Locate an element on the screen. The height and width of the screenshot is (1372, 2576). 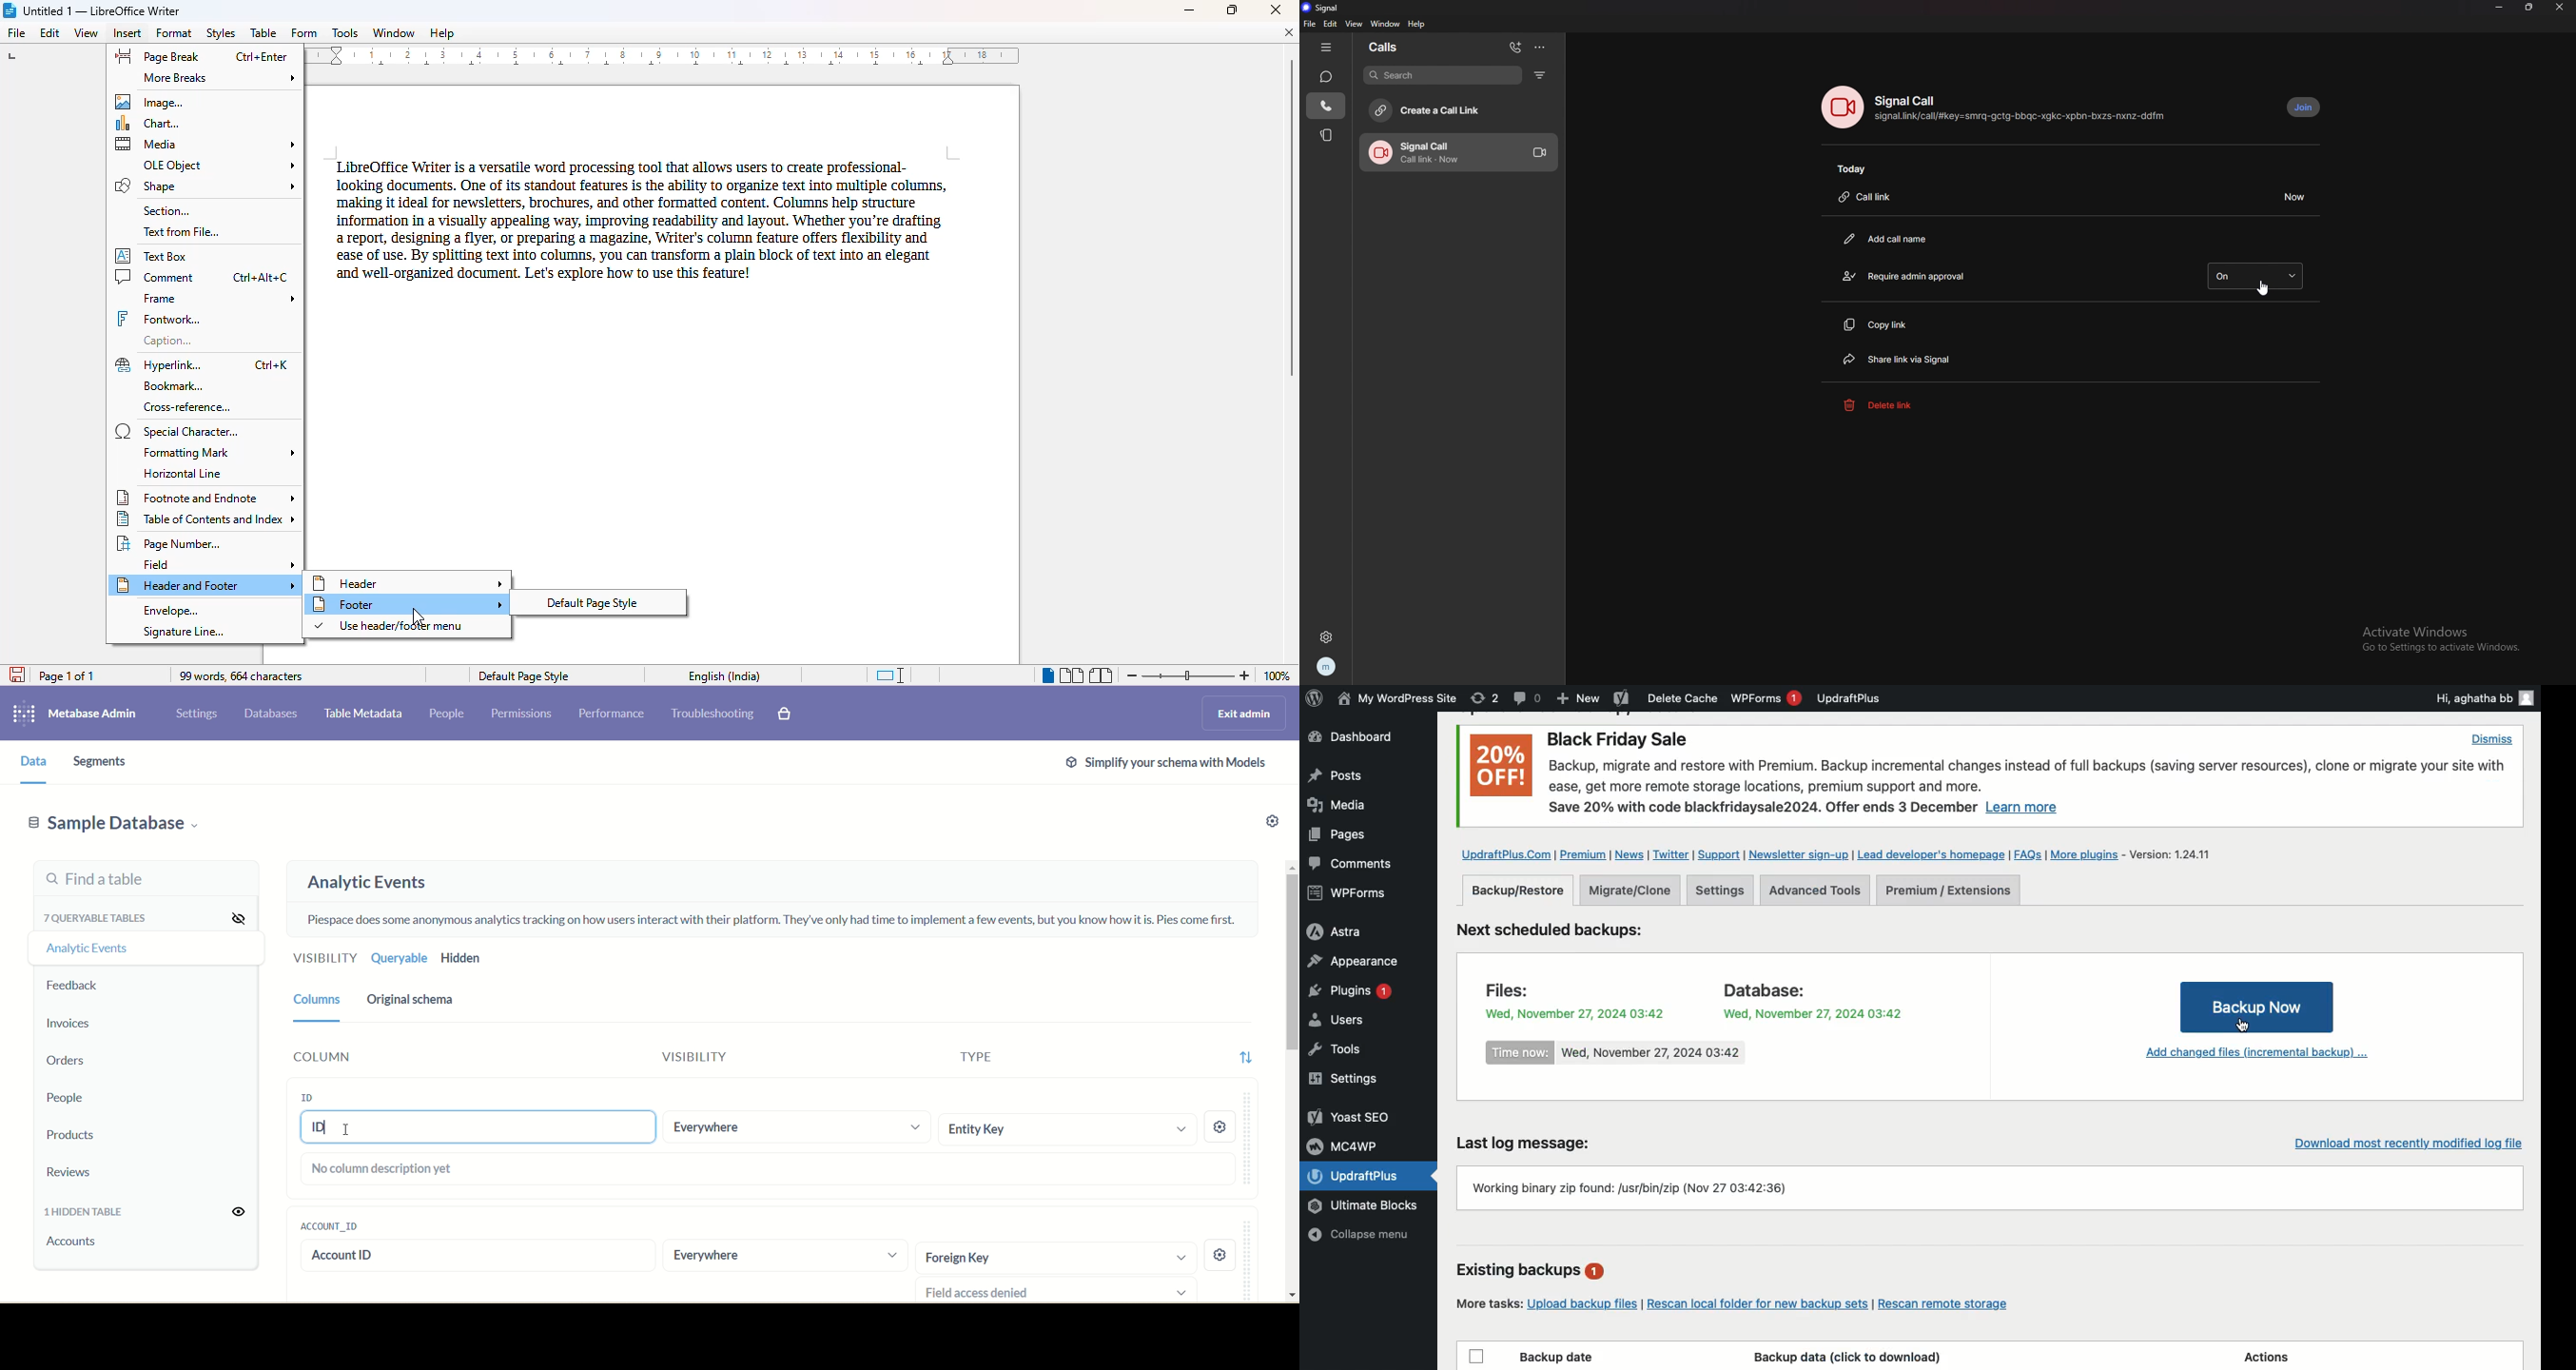
News is located at coordinates (1631, 855).